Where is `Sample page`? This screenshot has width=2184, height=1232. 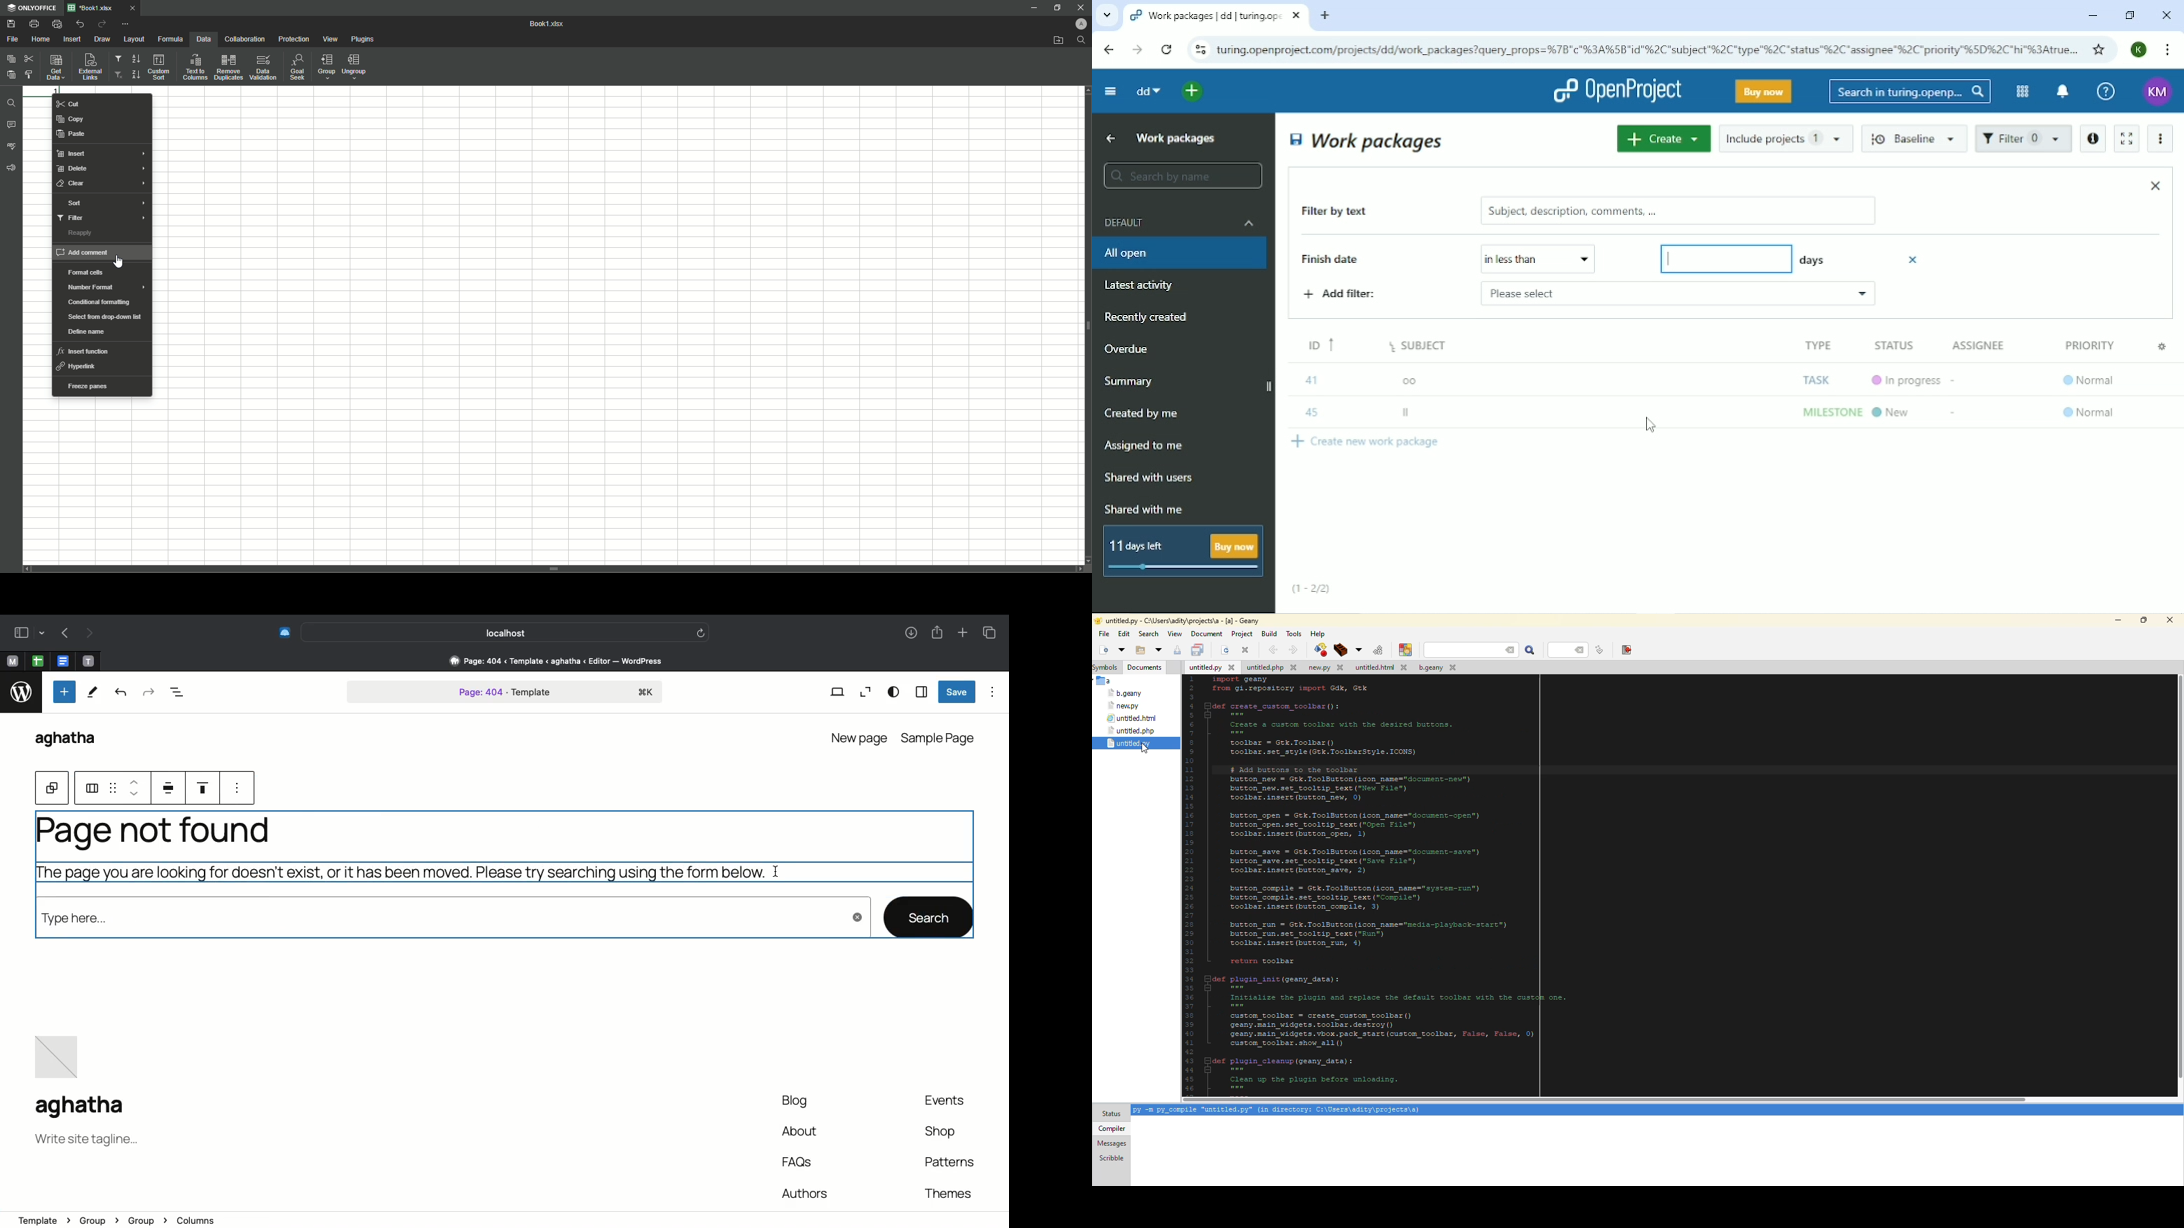
Sample page is located at coordinates (940, 738).